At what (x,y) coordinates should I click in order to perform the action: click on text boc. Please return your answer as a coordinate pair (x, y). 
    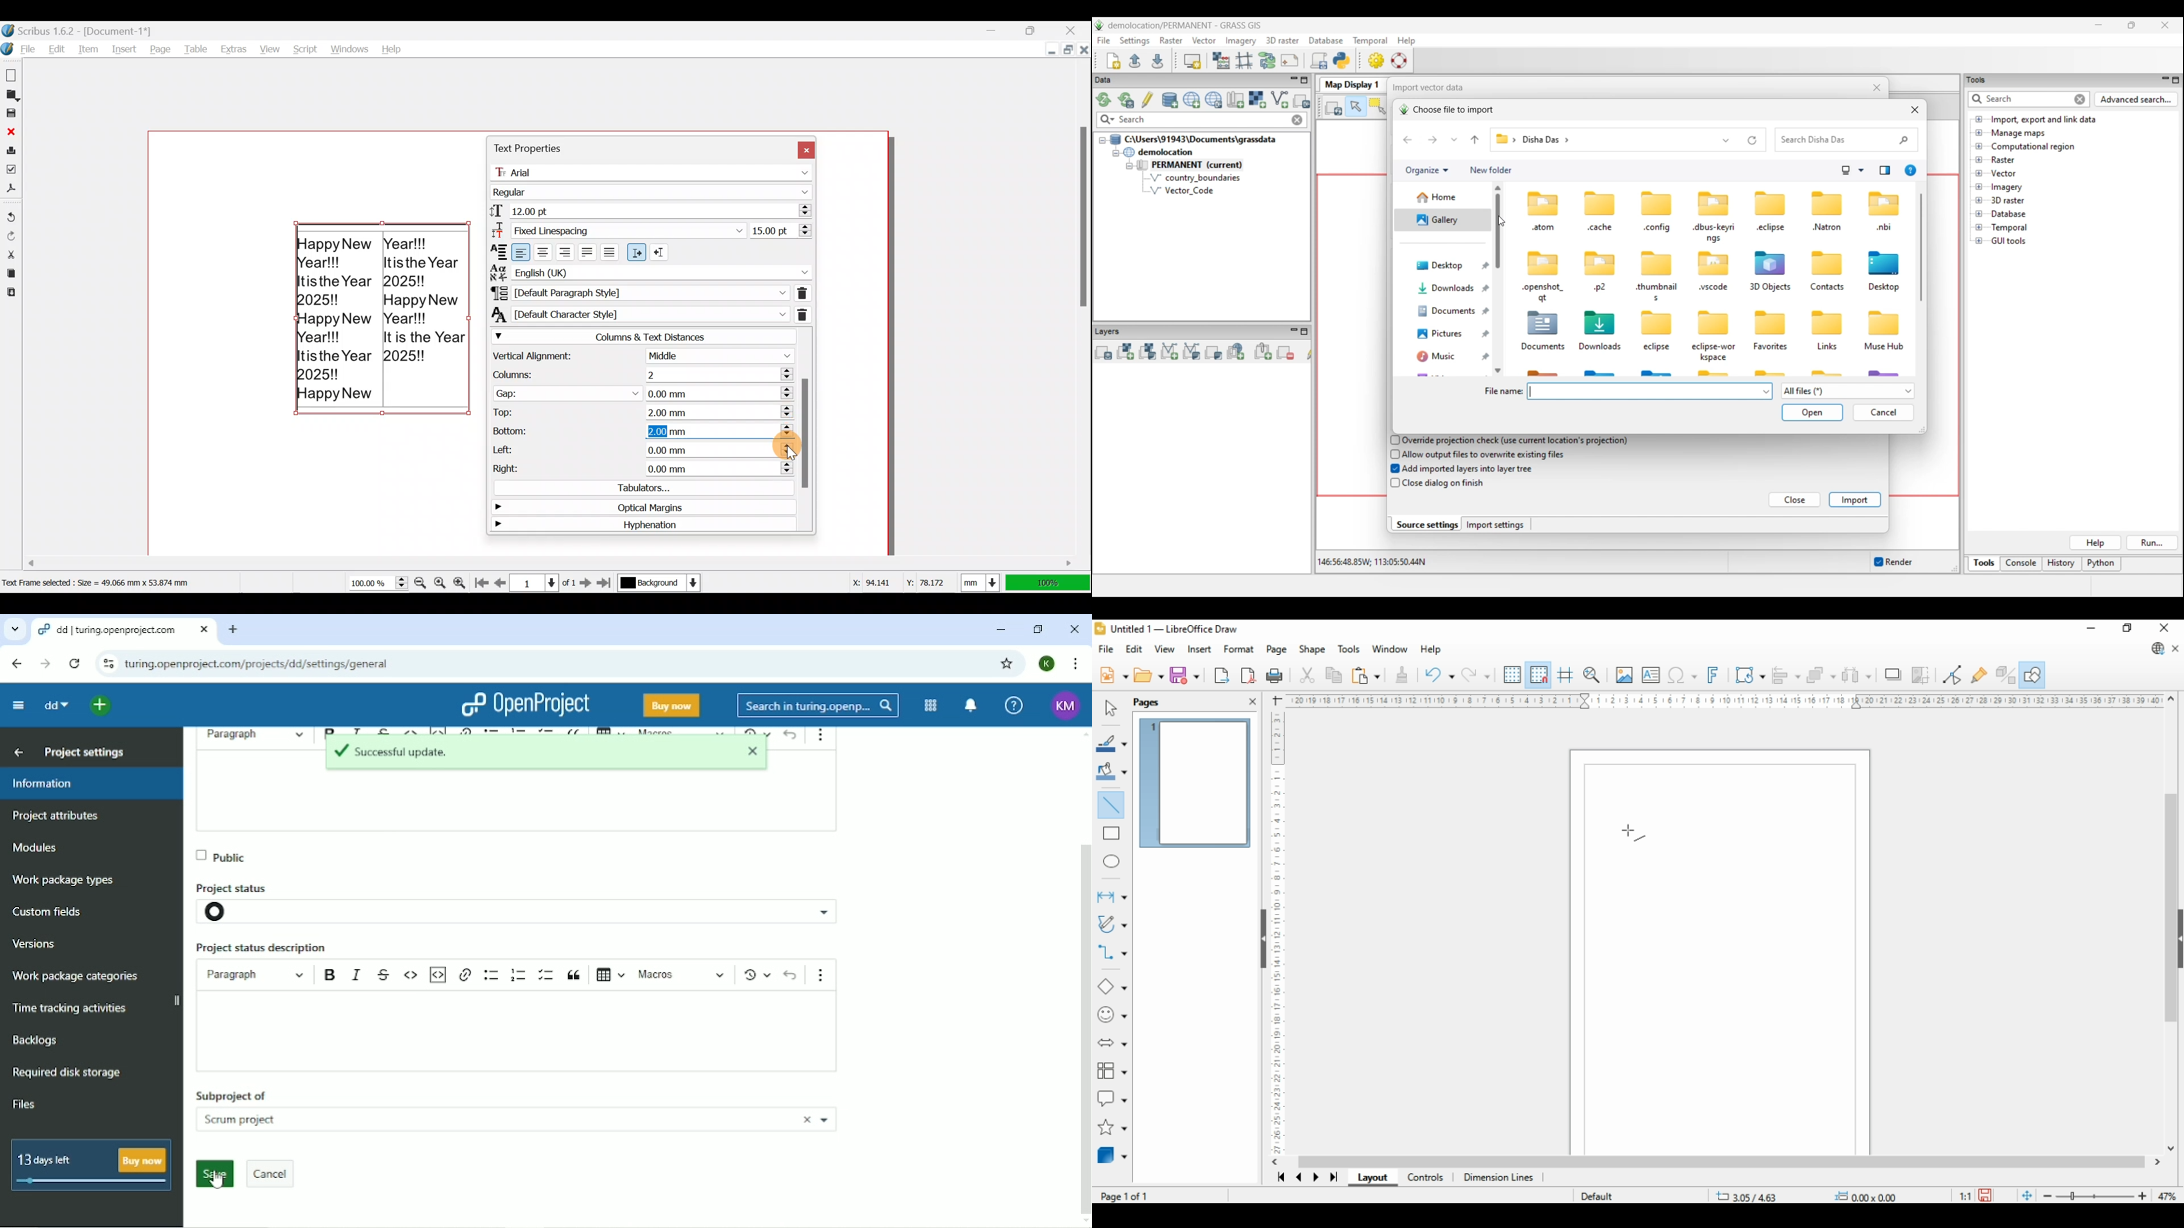
    Looking at the image, I should click on (527, 1032).